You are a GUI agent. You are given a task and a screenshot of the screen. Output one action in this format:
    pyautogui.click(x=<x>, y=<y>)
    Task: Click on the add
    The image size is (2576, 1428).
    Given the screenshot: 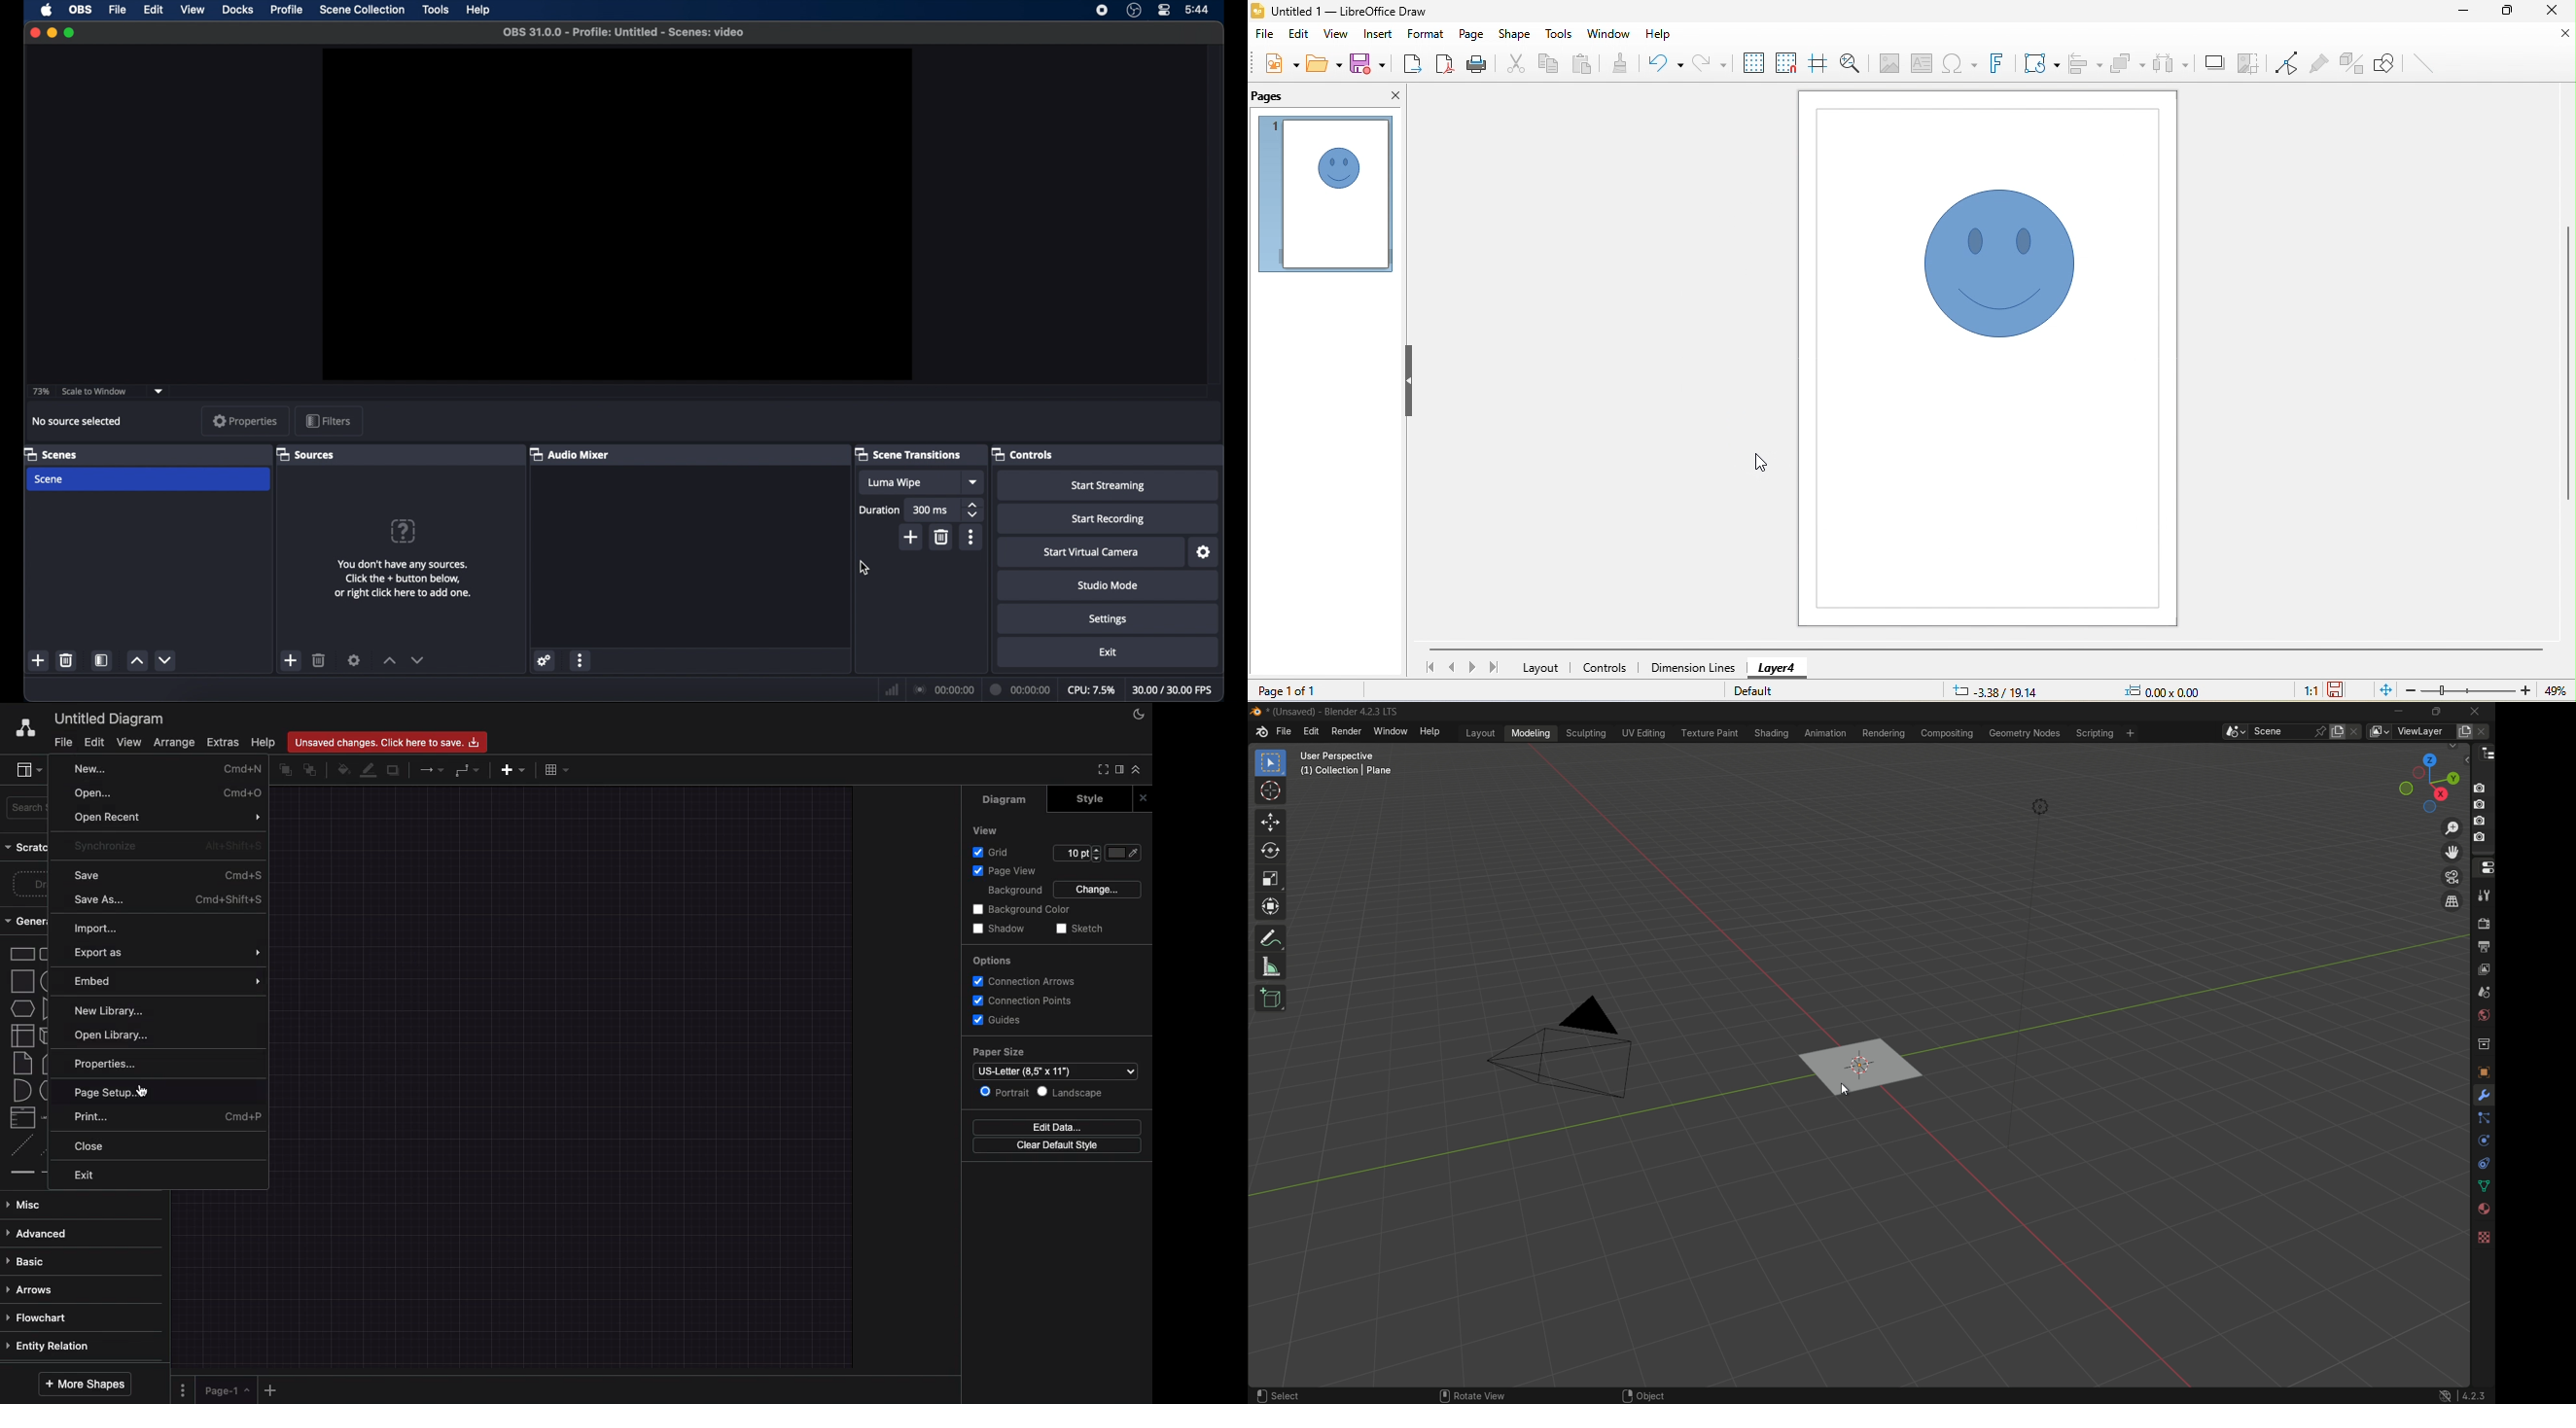 What is the action you would take?
    pyautogui.click(x=38, y=660)
    